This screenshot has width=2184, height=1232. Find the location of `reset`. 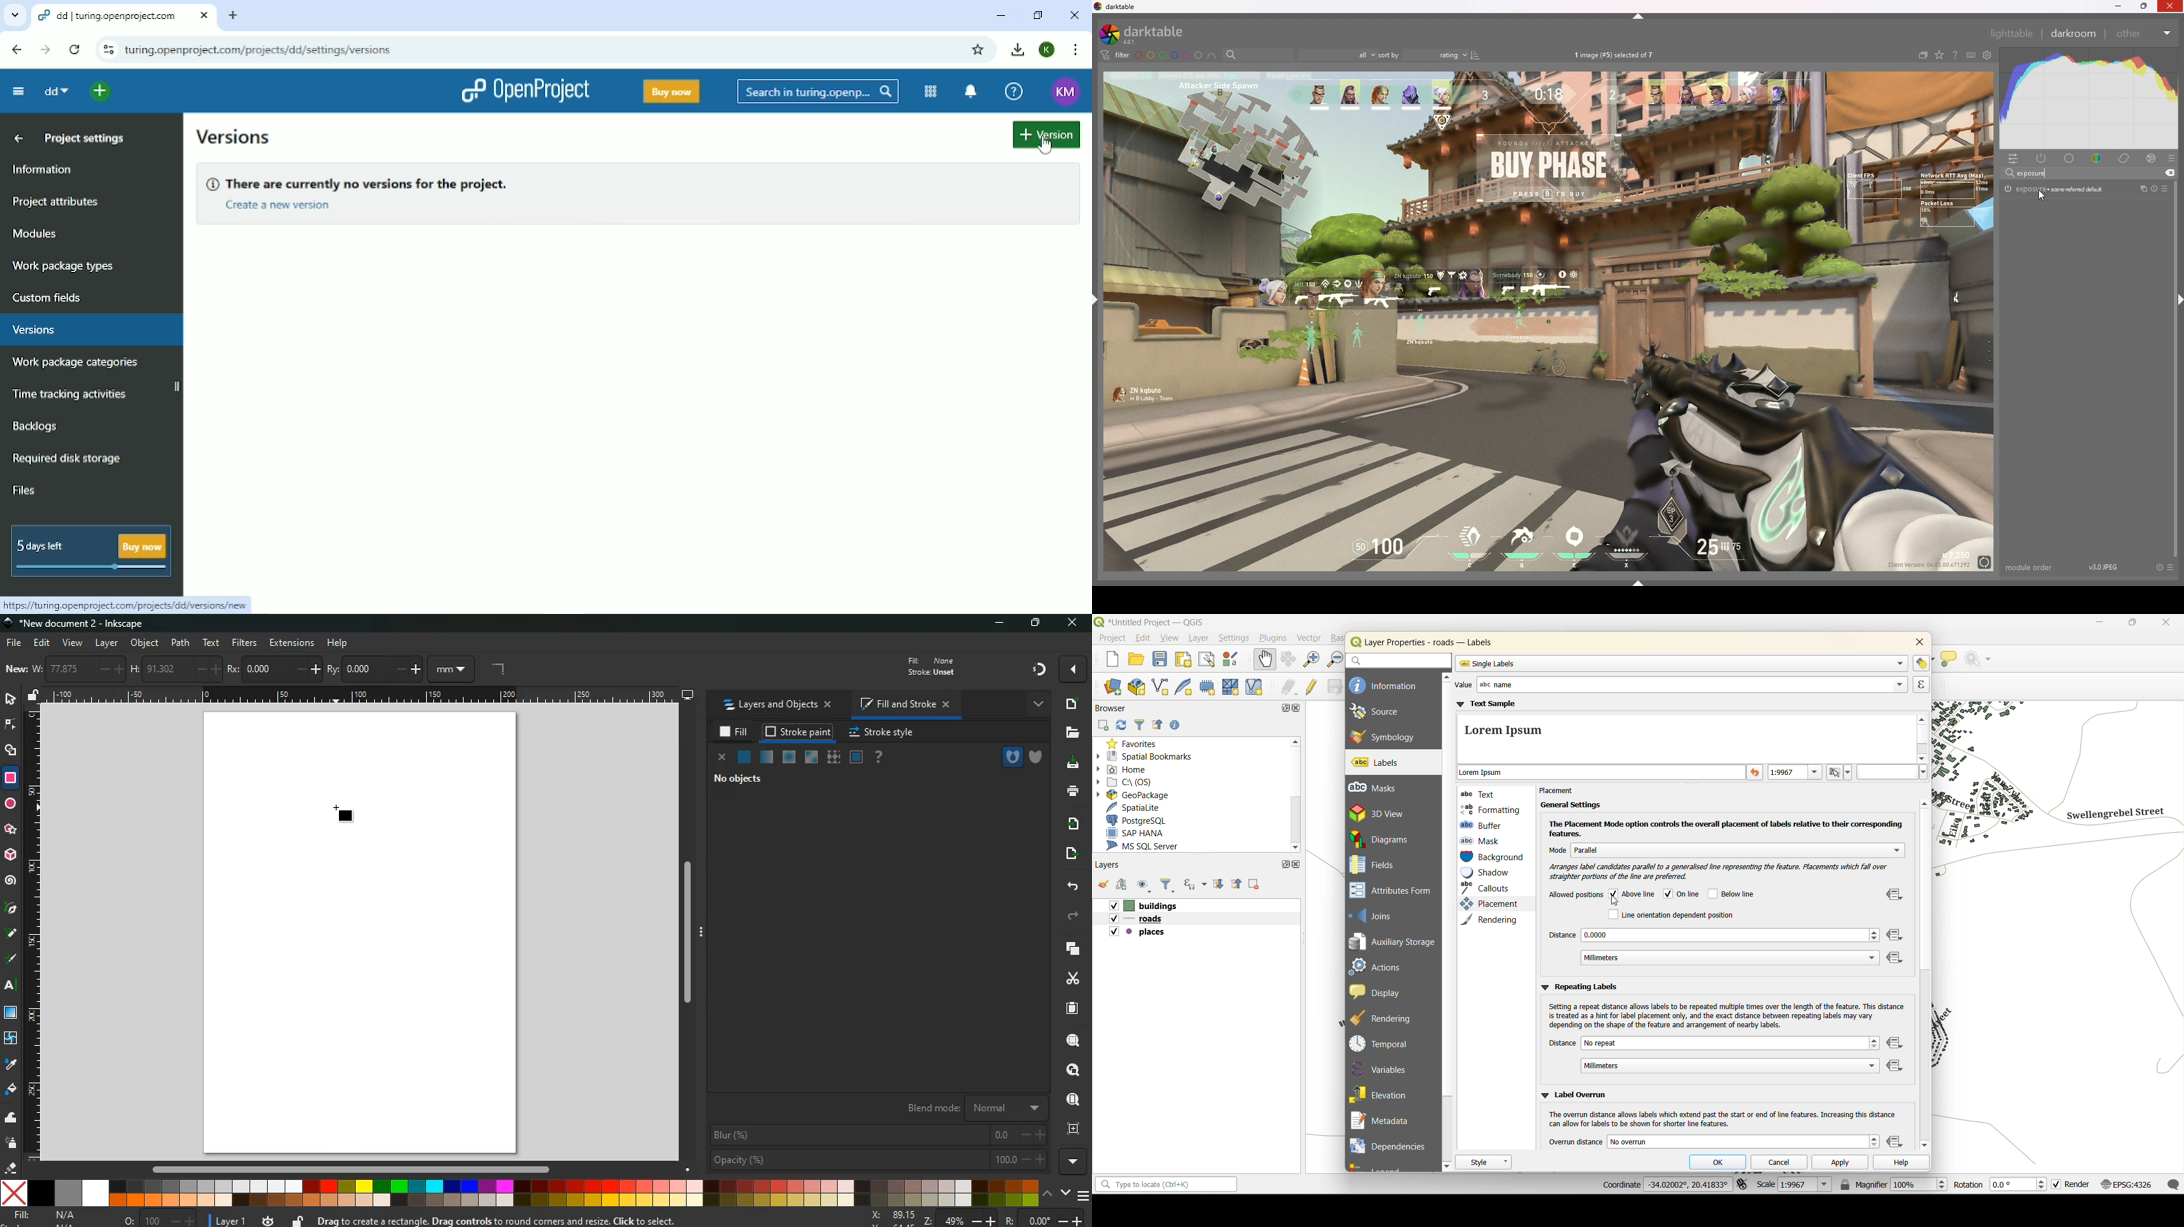

reset is located at coordinates (2154, 189).